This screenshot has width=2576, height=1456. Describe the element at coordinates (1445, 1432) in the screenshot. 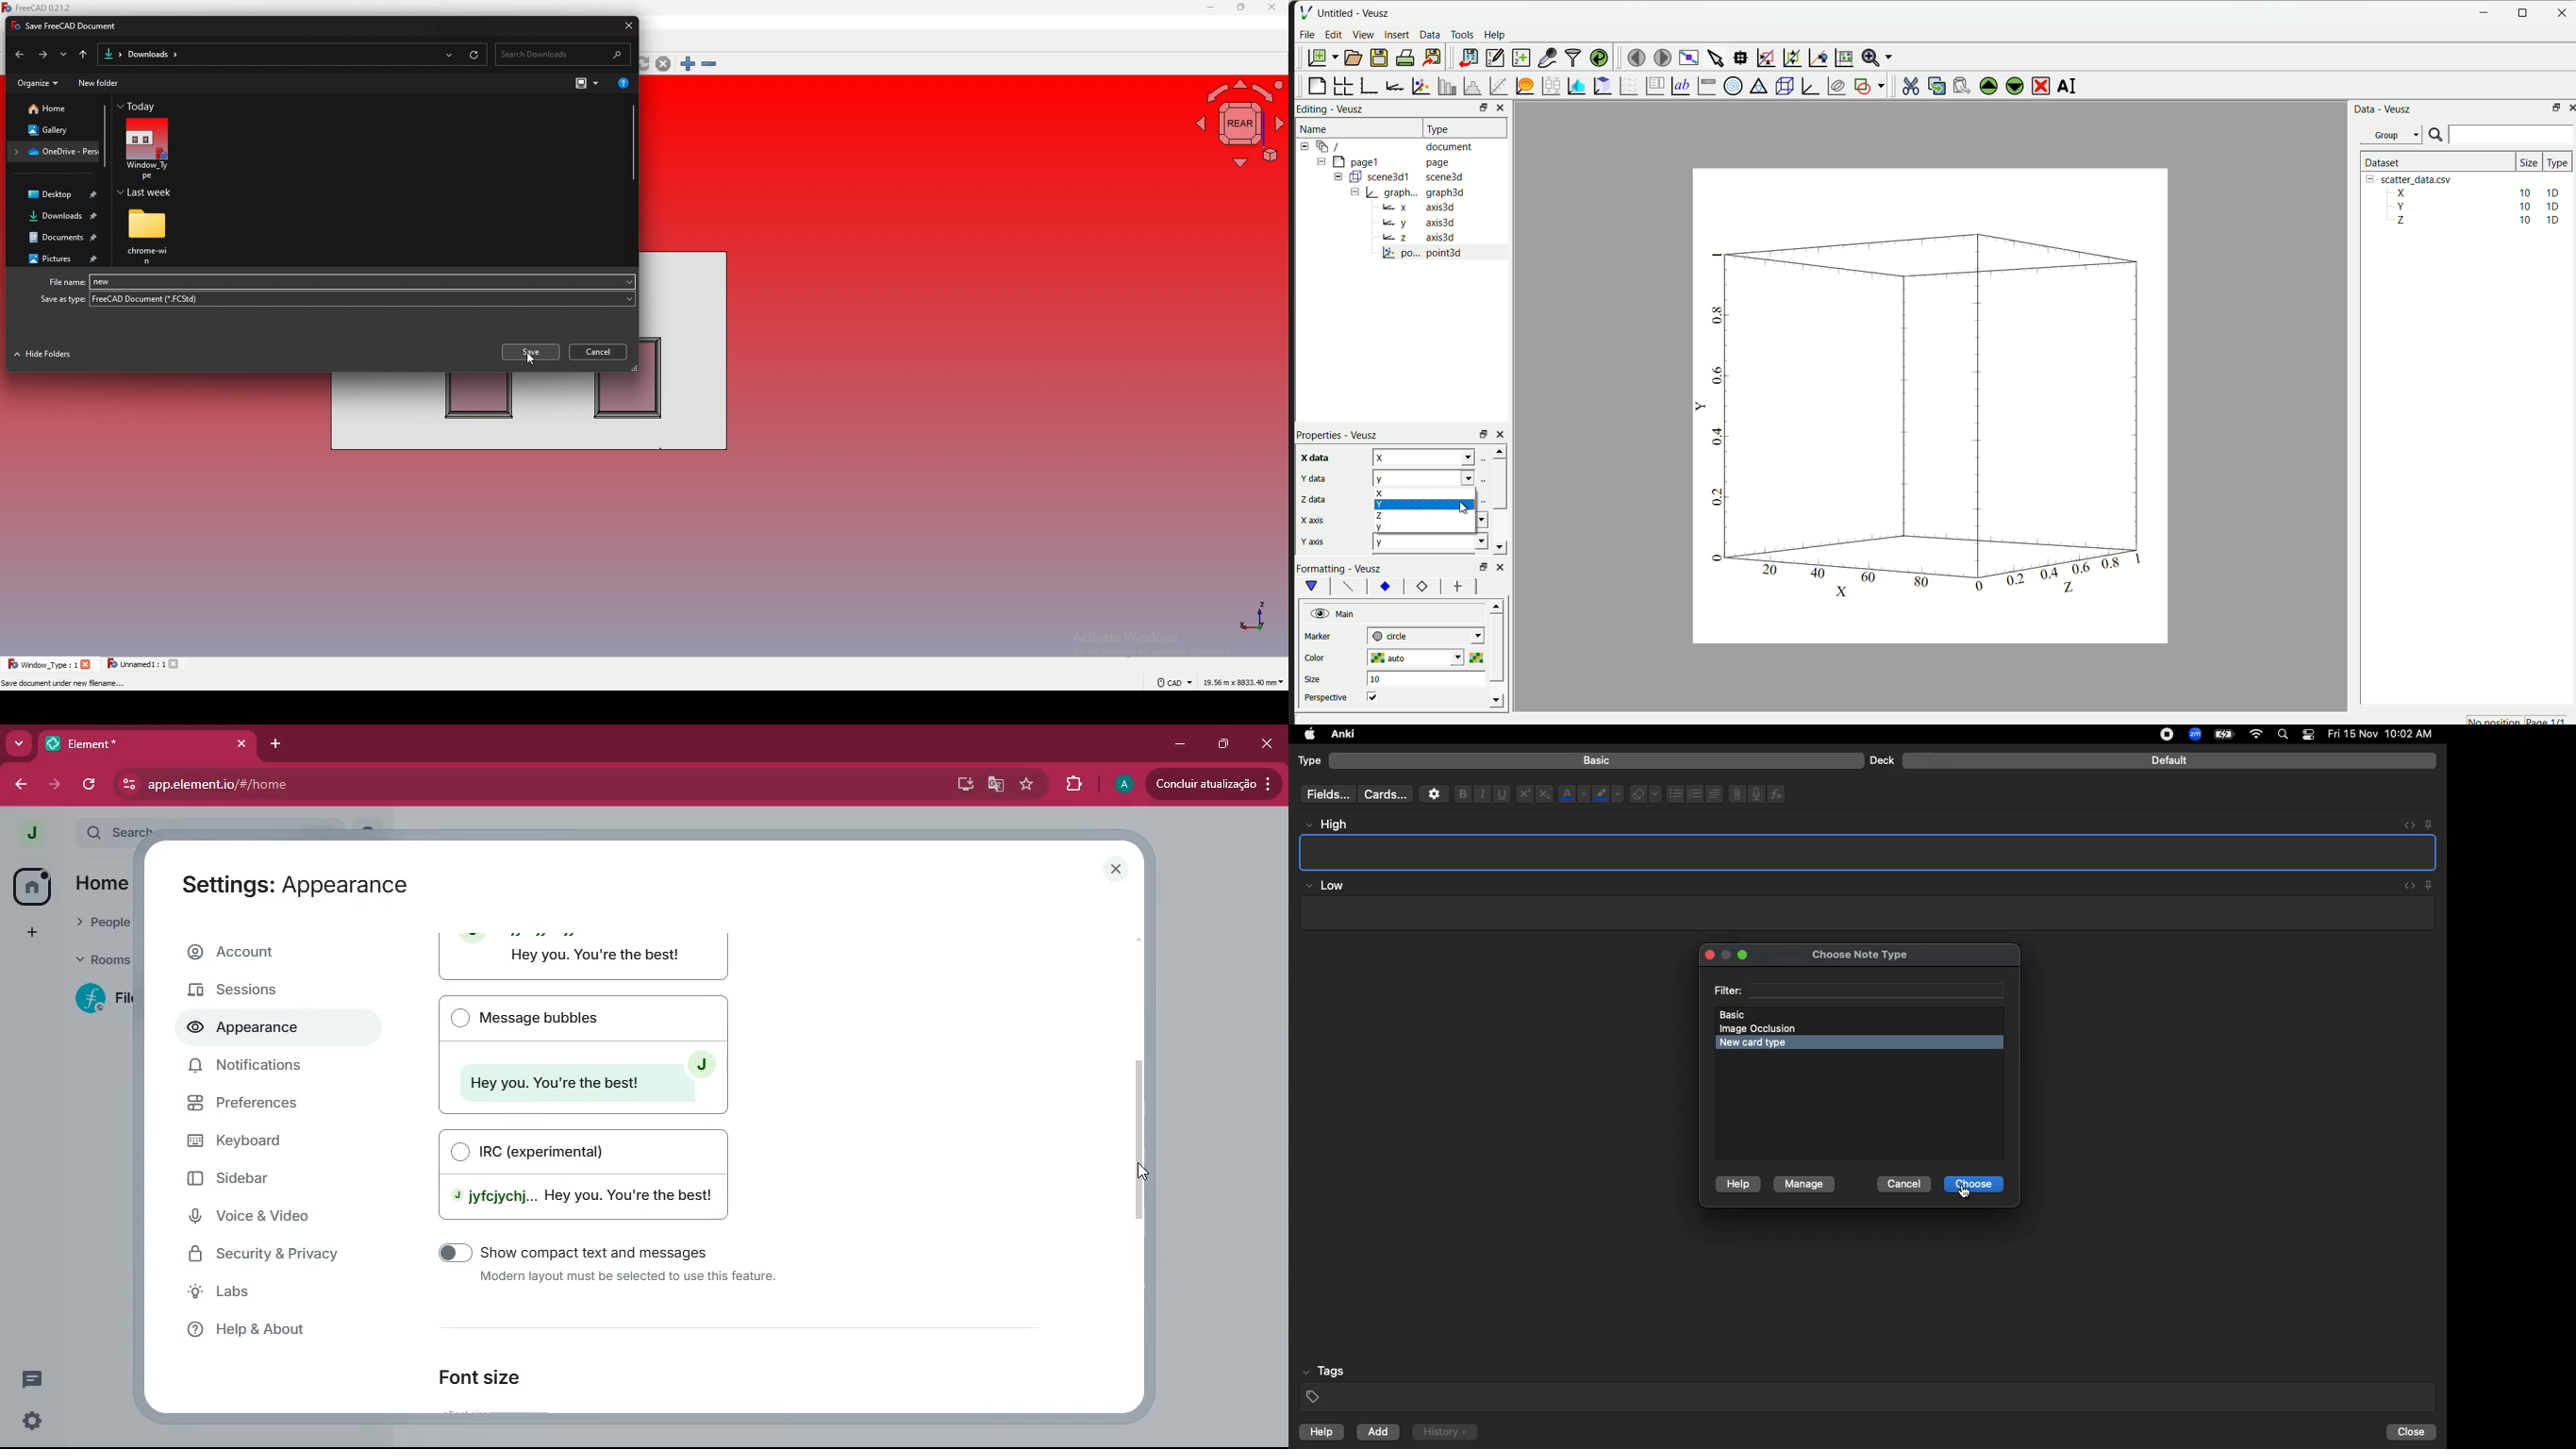

I see `History` at that location.